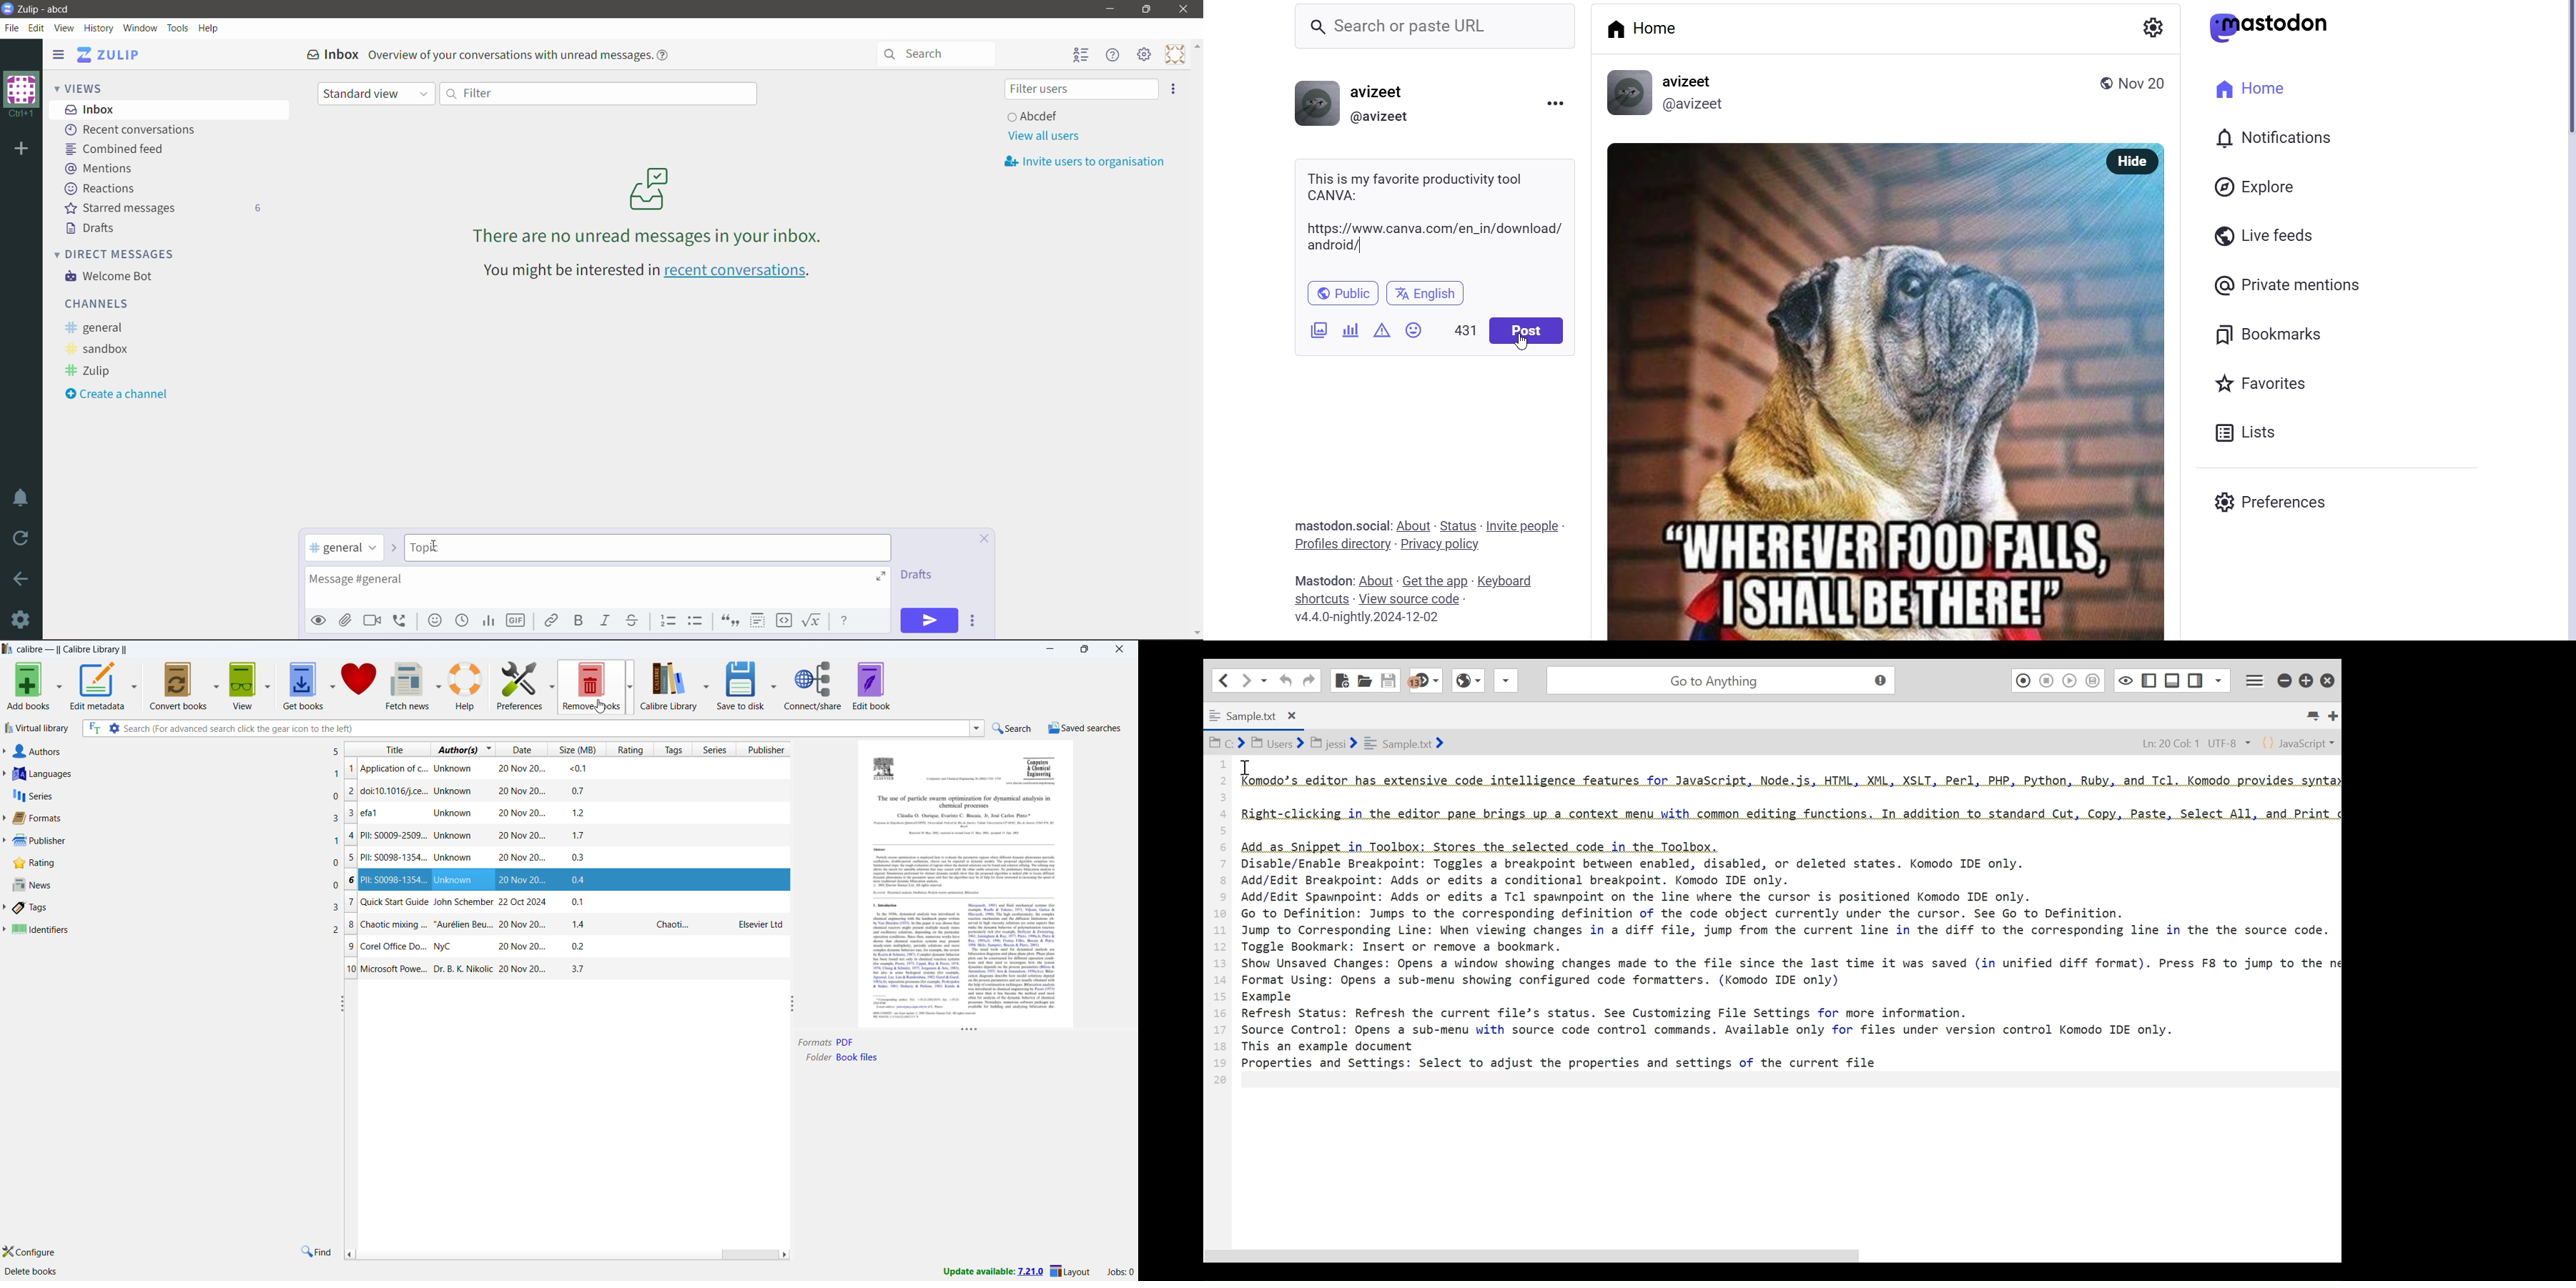 The height and width of the screenshot is (1288, 2576). What do you see at coordinates (319, 620) in the screenshot?
I see `Preview` at bounding box center [319, 620].